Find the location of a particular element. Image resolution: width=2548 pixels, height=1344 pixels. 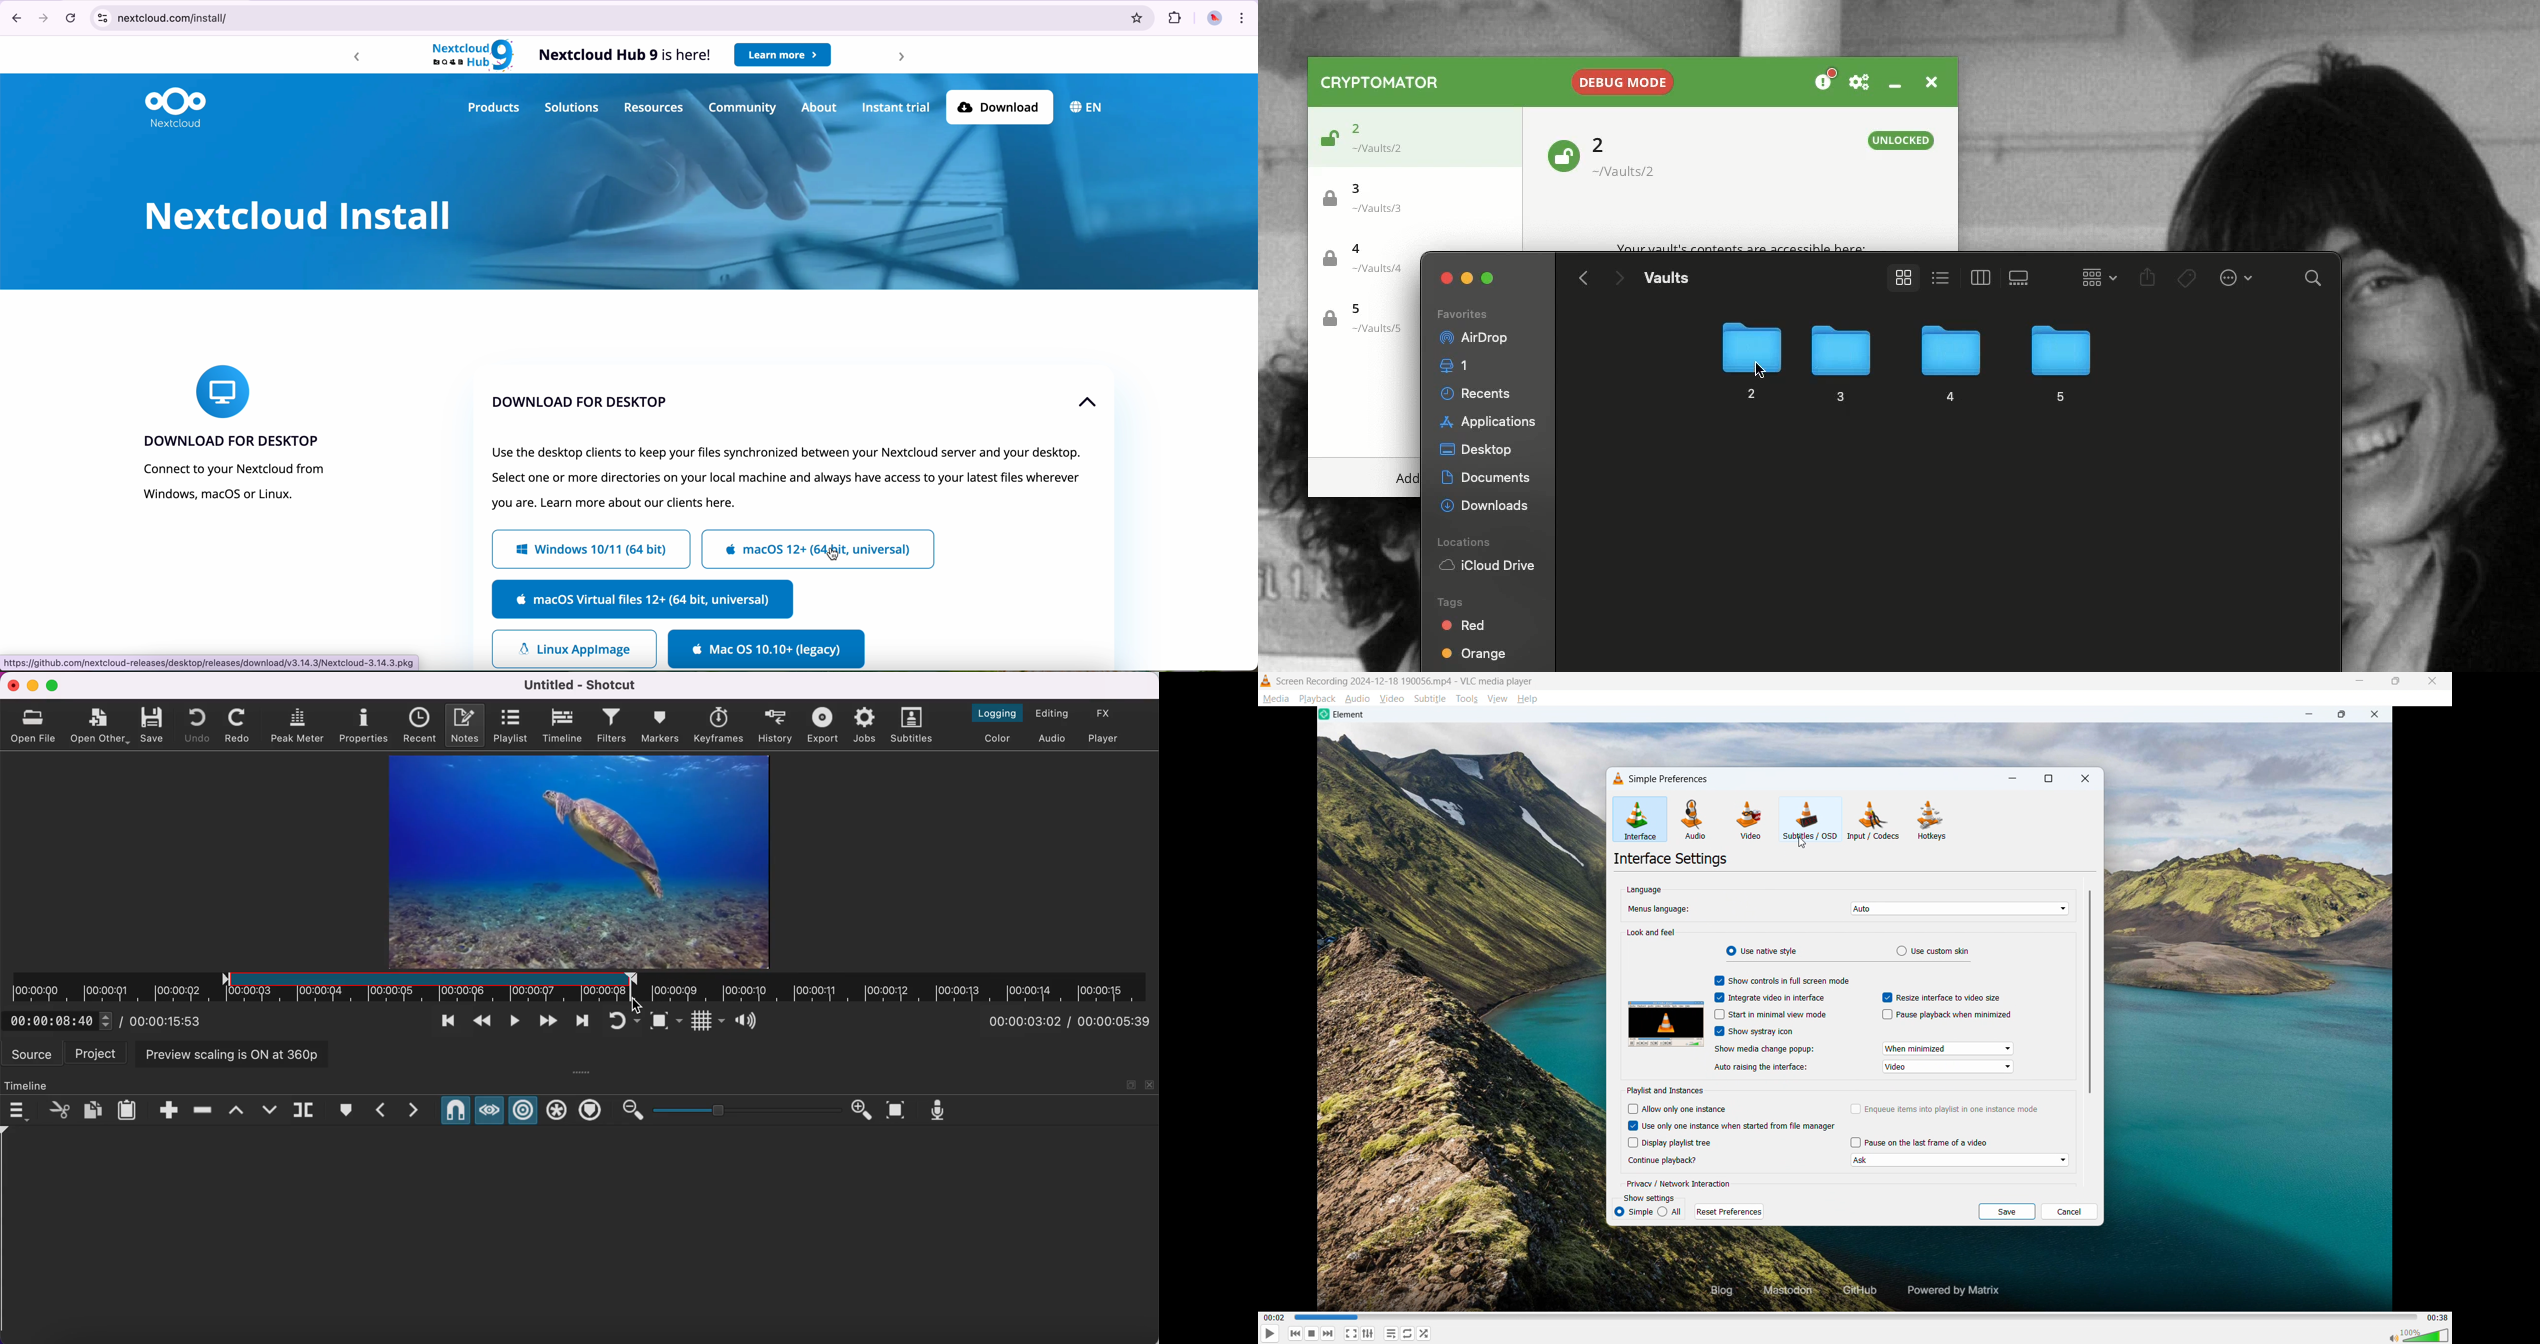

EN (language) is located at coordinates (1087, 109).